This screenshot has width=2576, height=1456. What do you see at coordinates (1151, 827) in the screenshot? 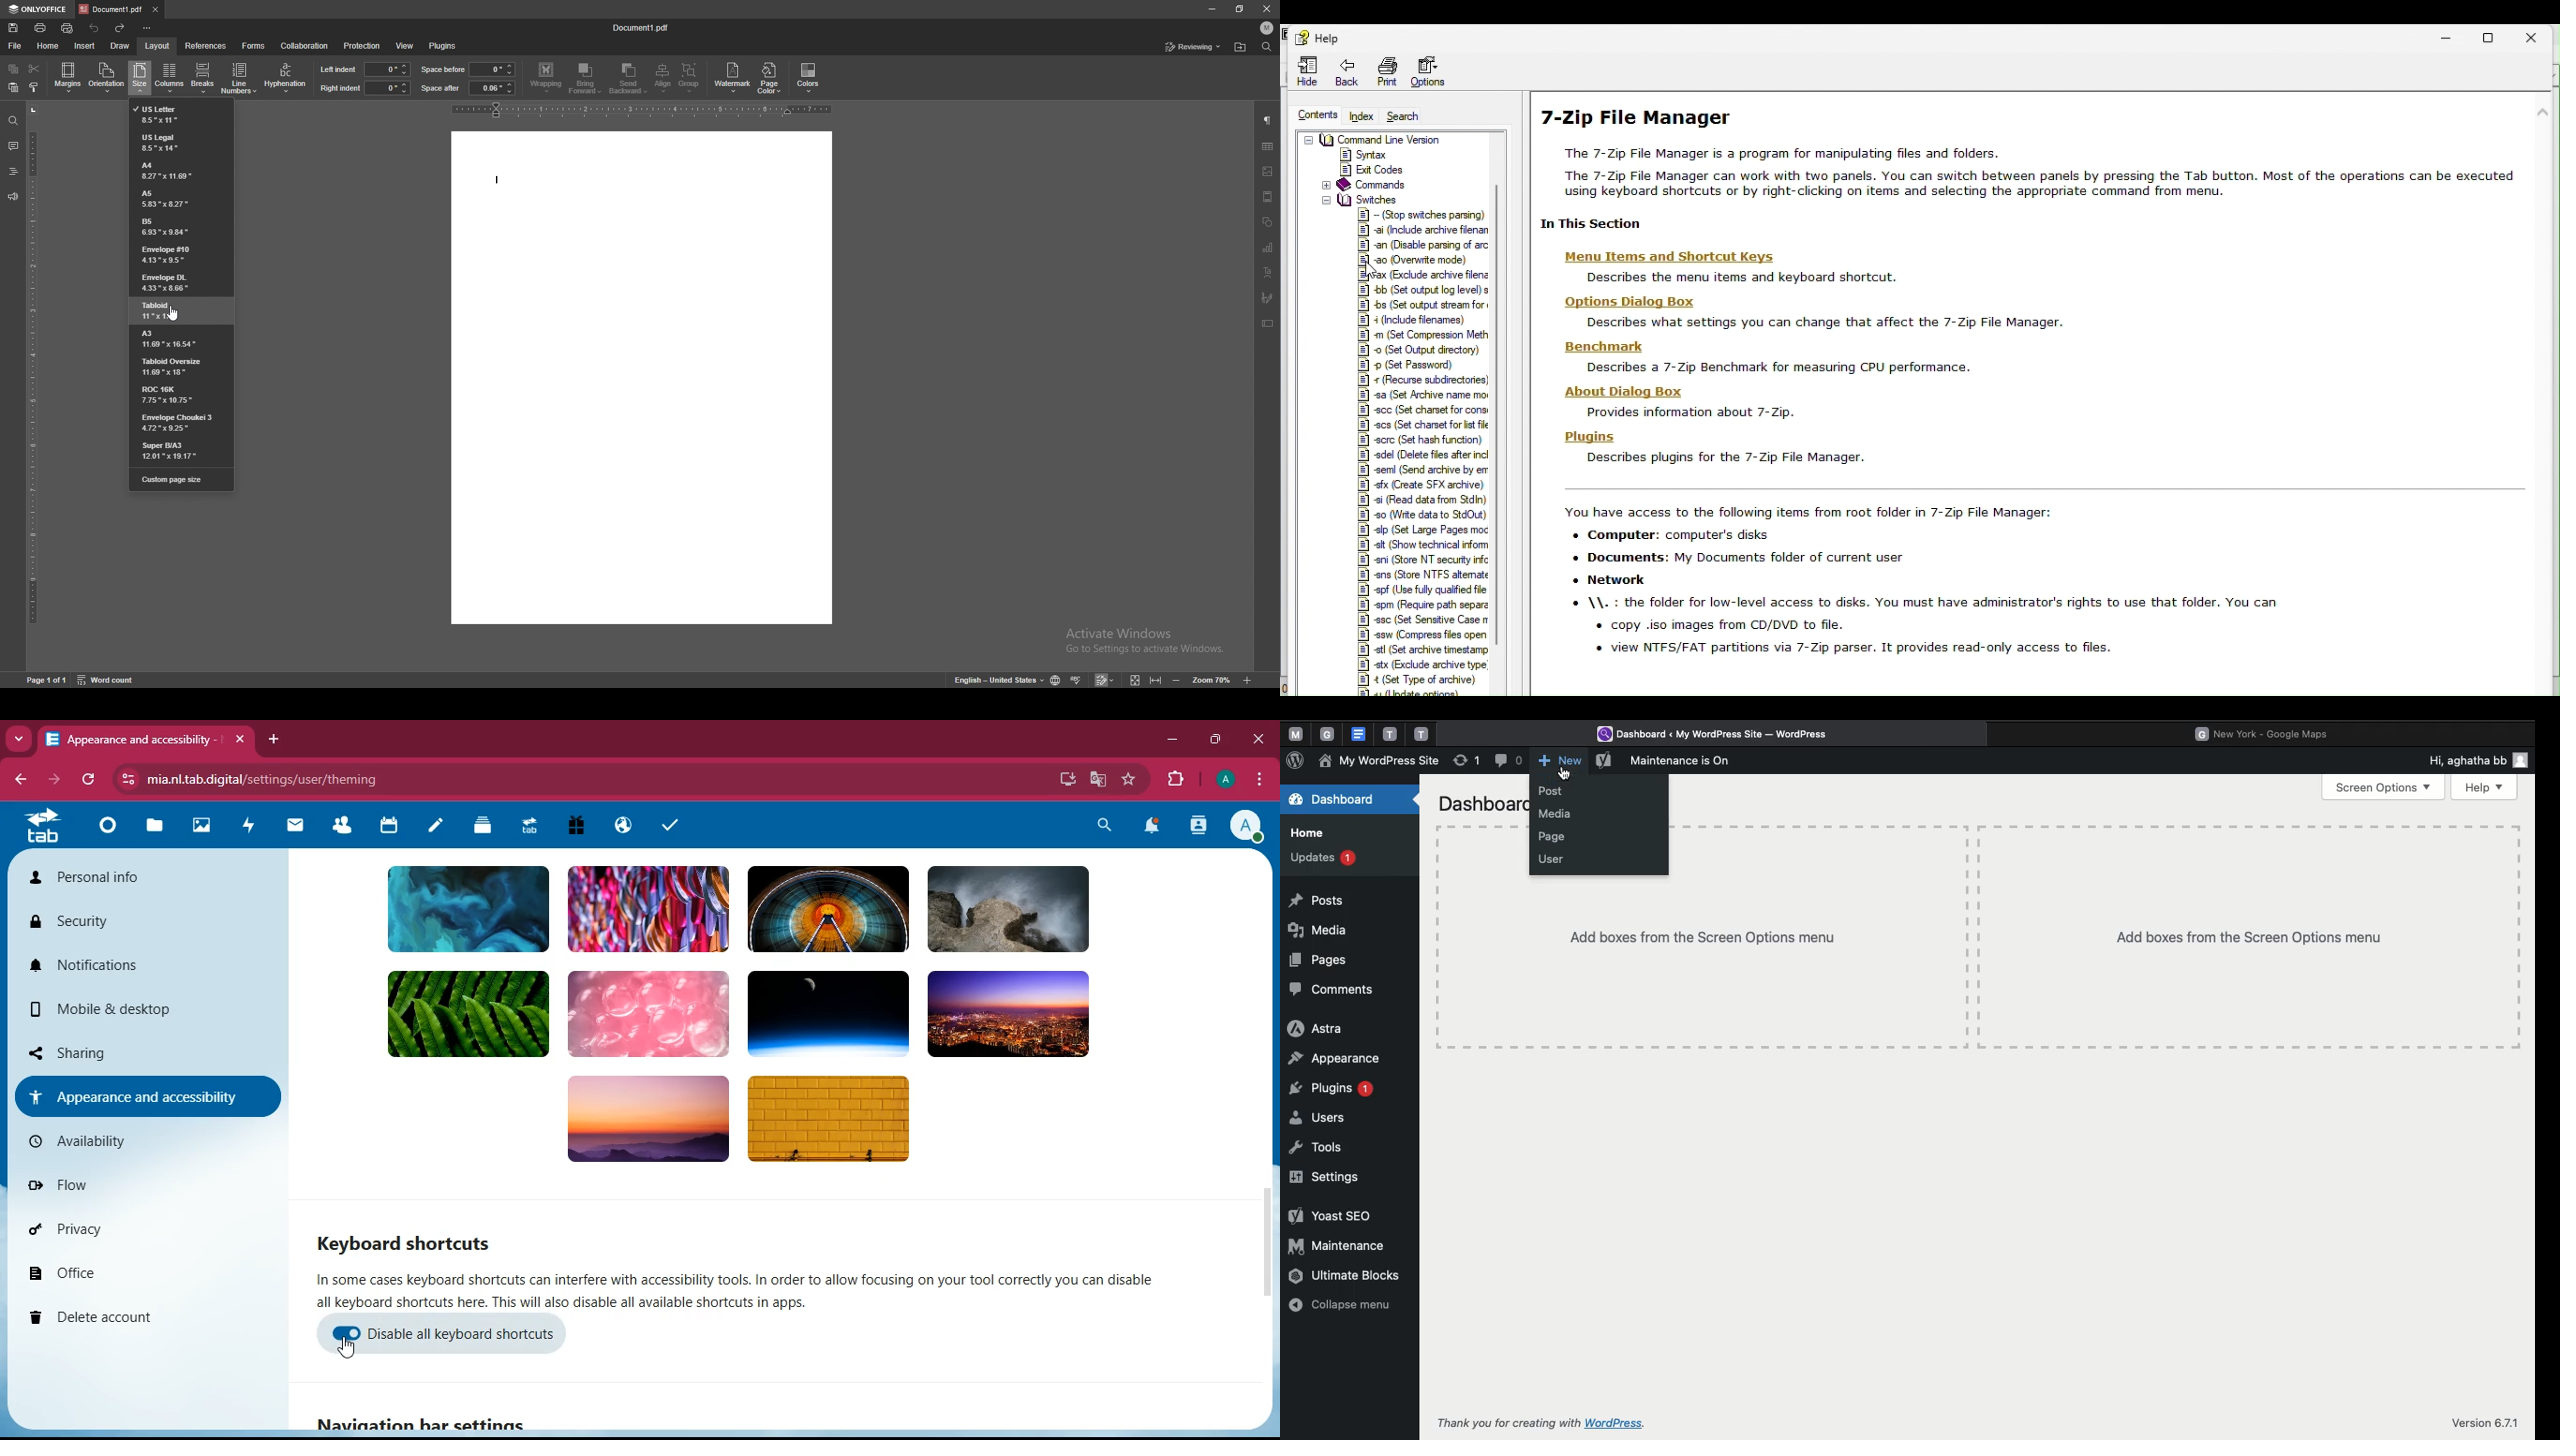
I see `notifications` at bounding box center [1151, 827].